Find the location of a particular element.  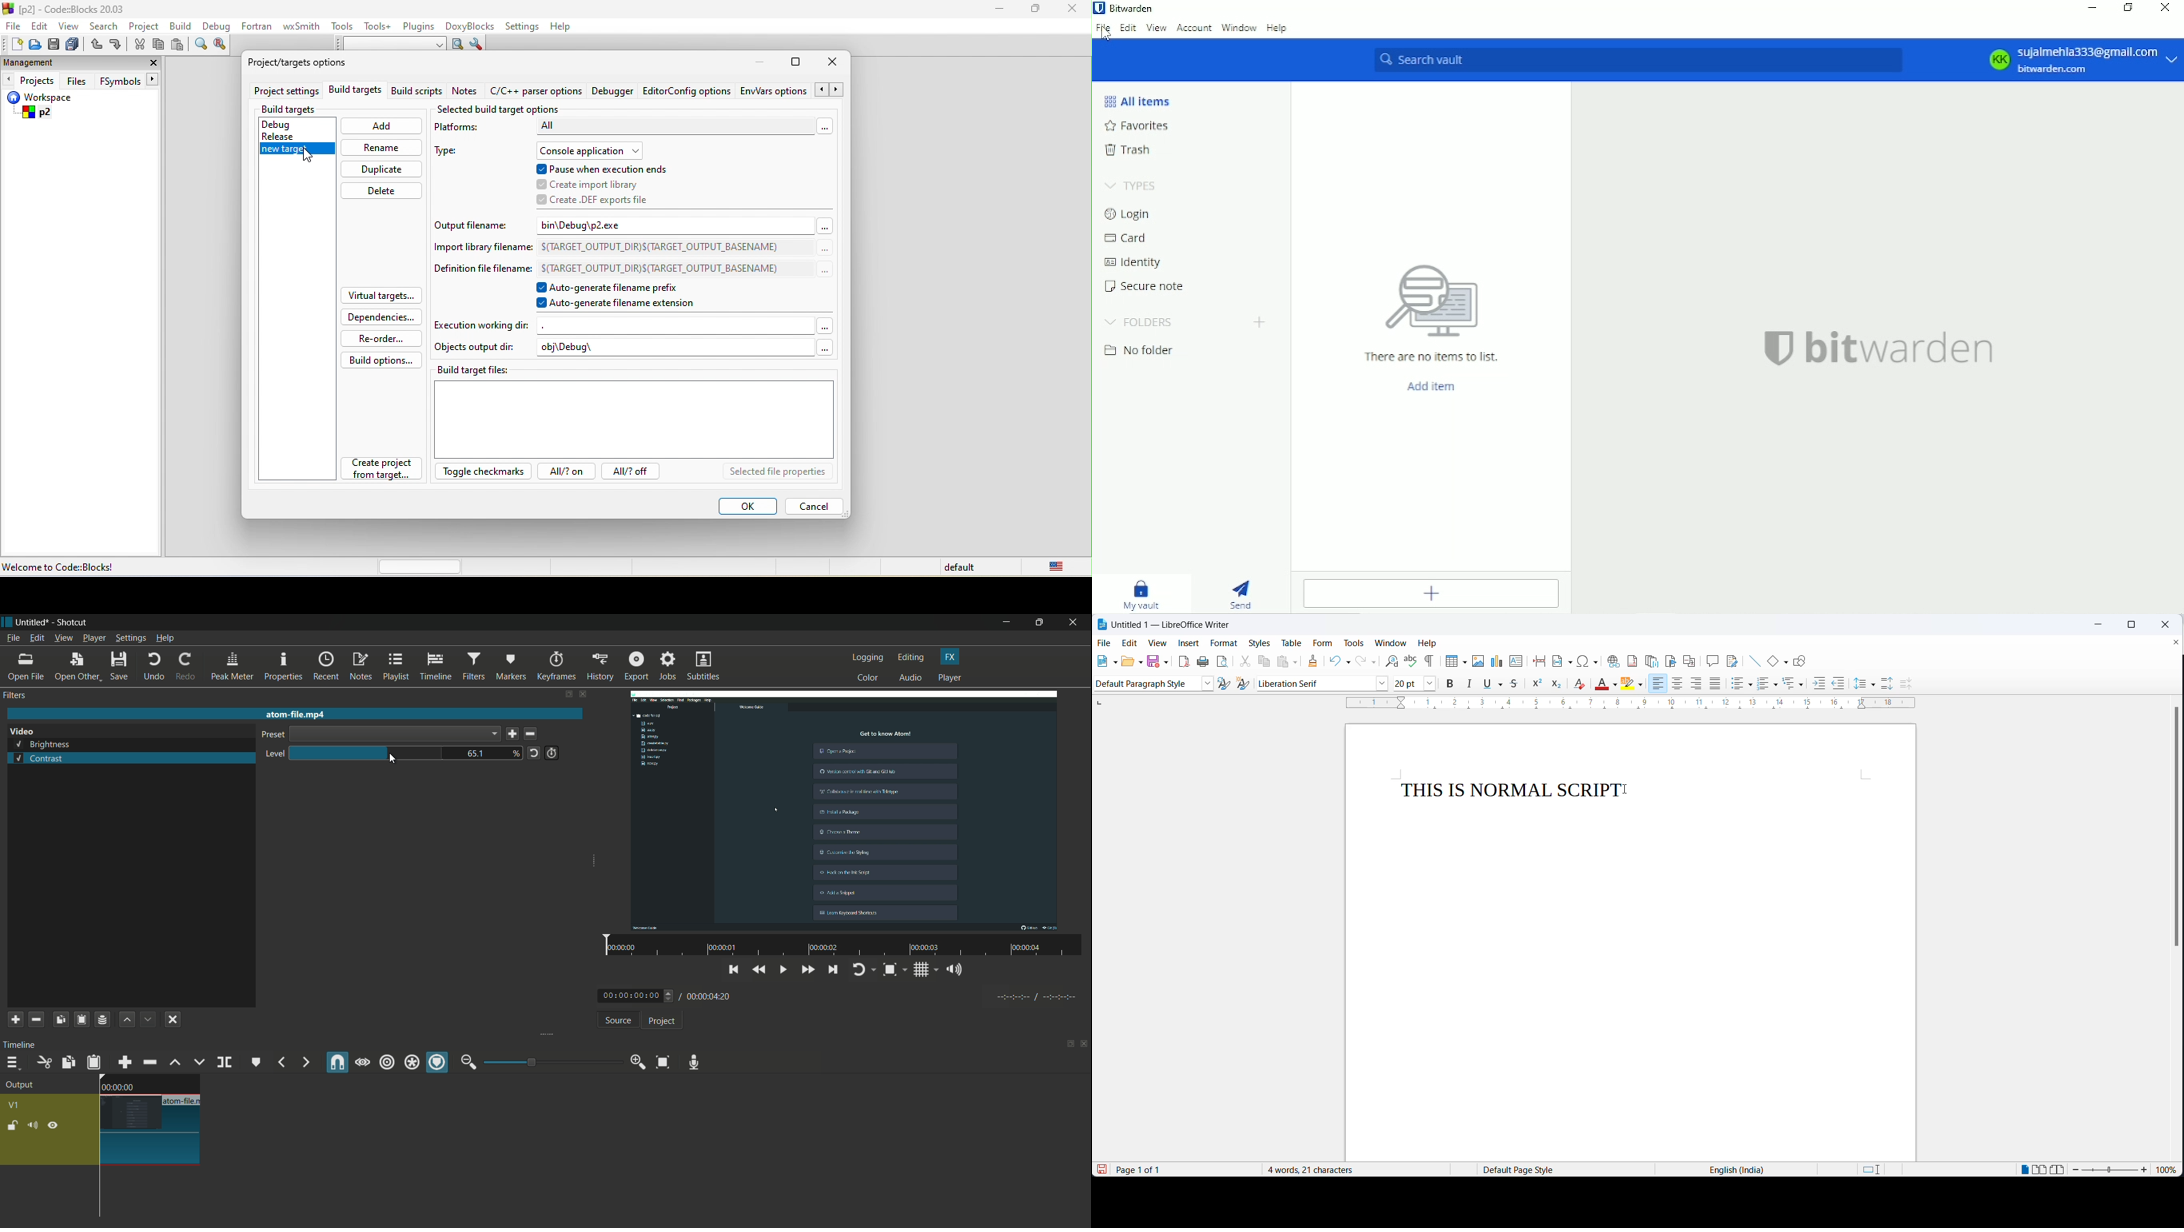

standard selection is located at coordinates (1873, 1170).